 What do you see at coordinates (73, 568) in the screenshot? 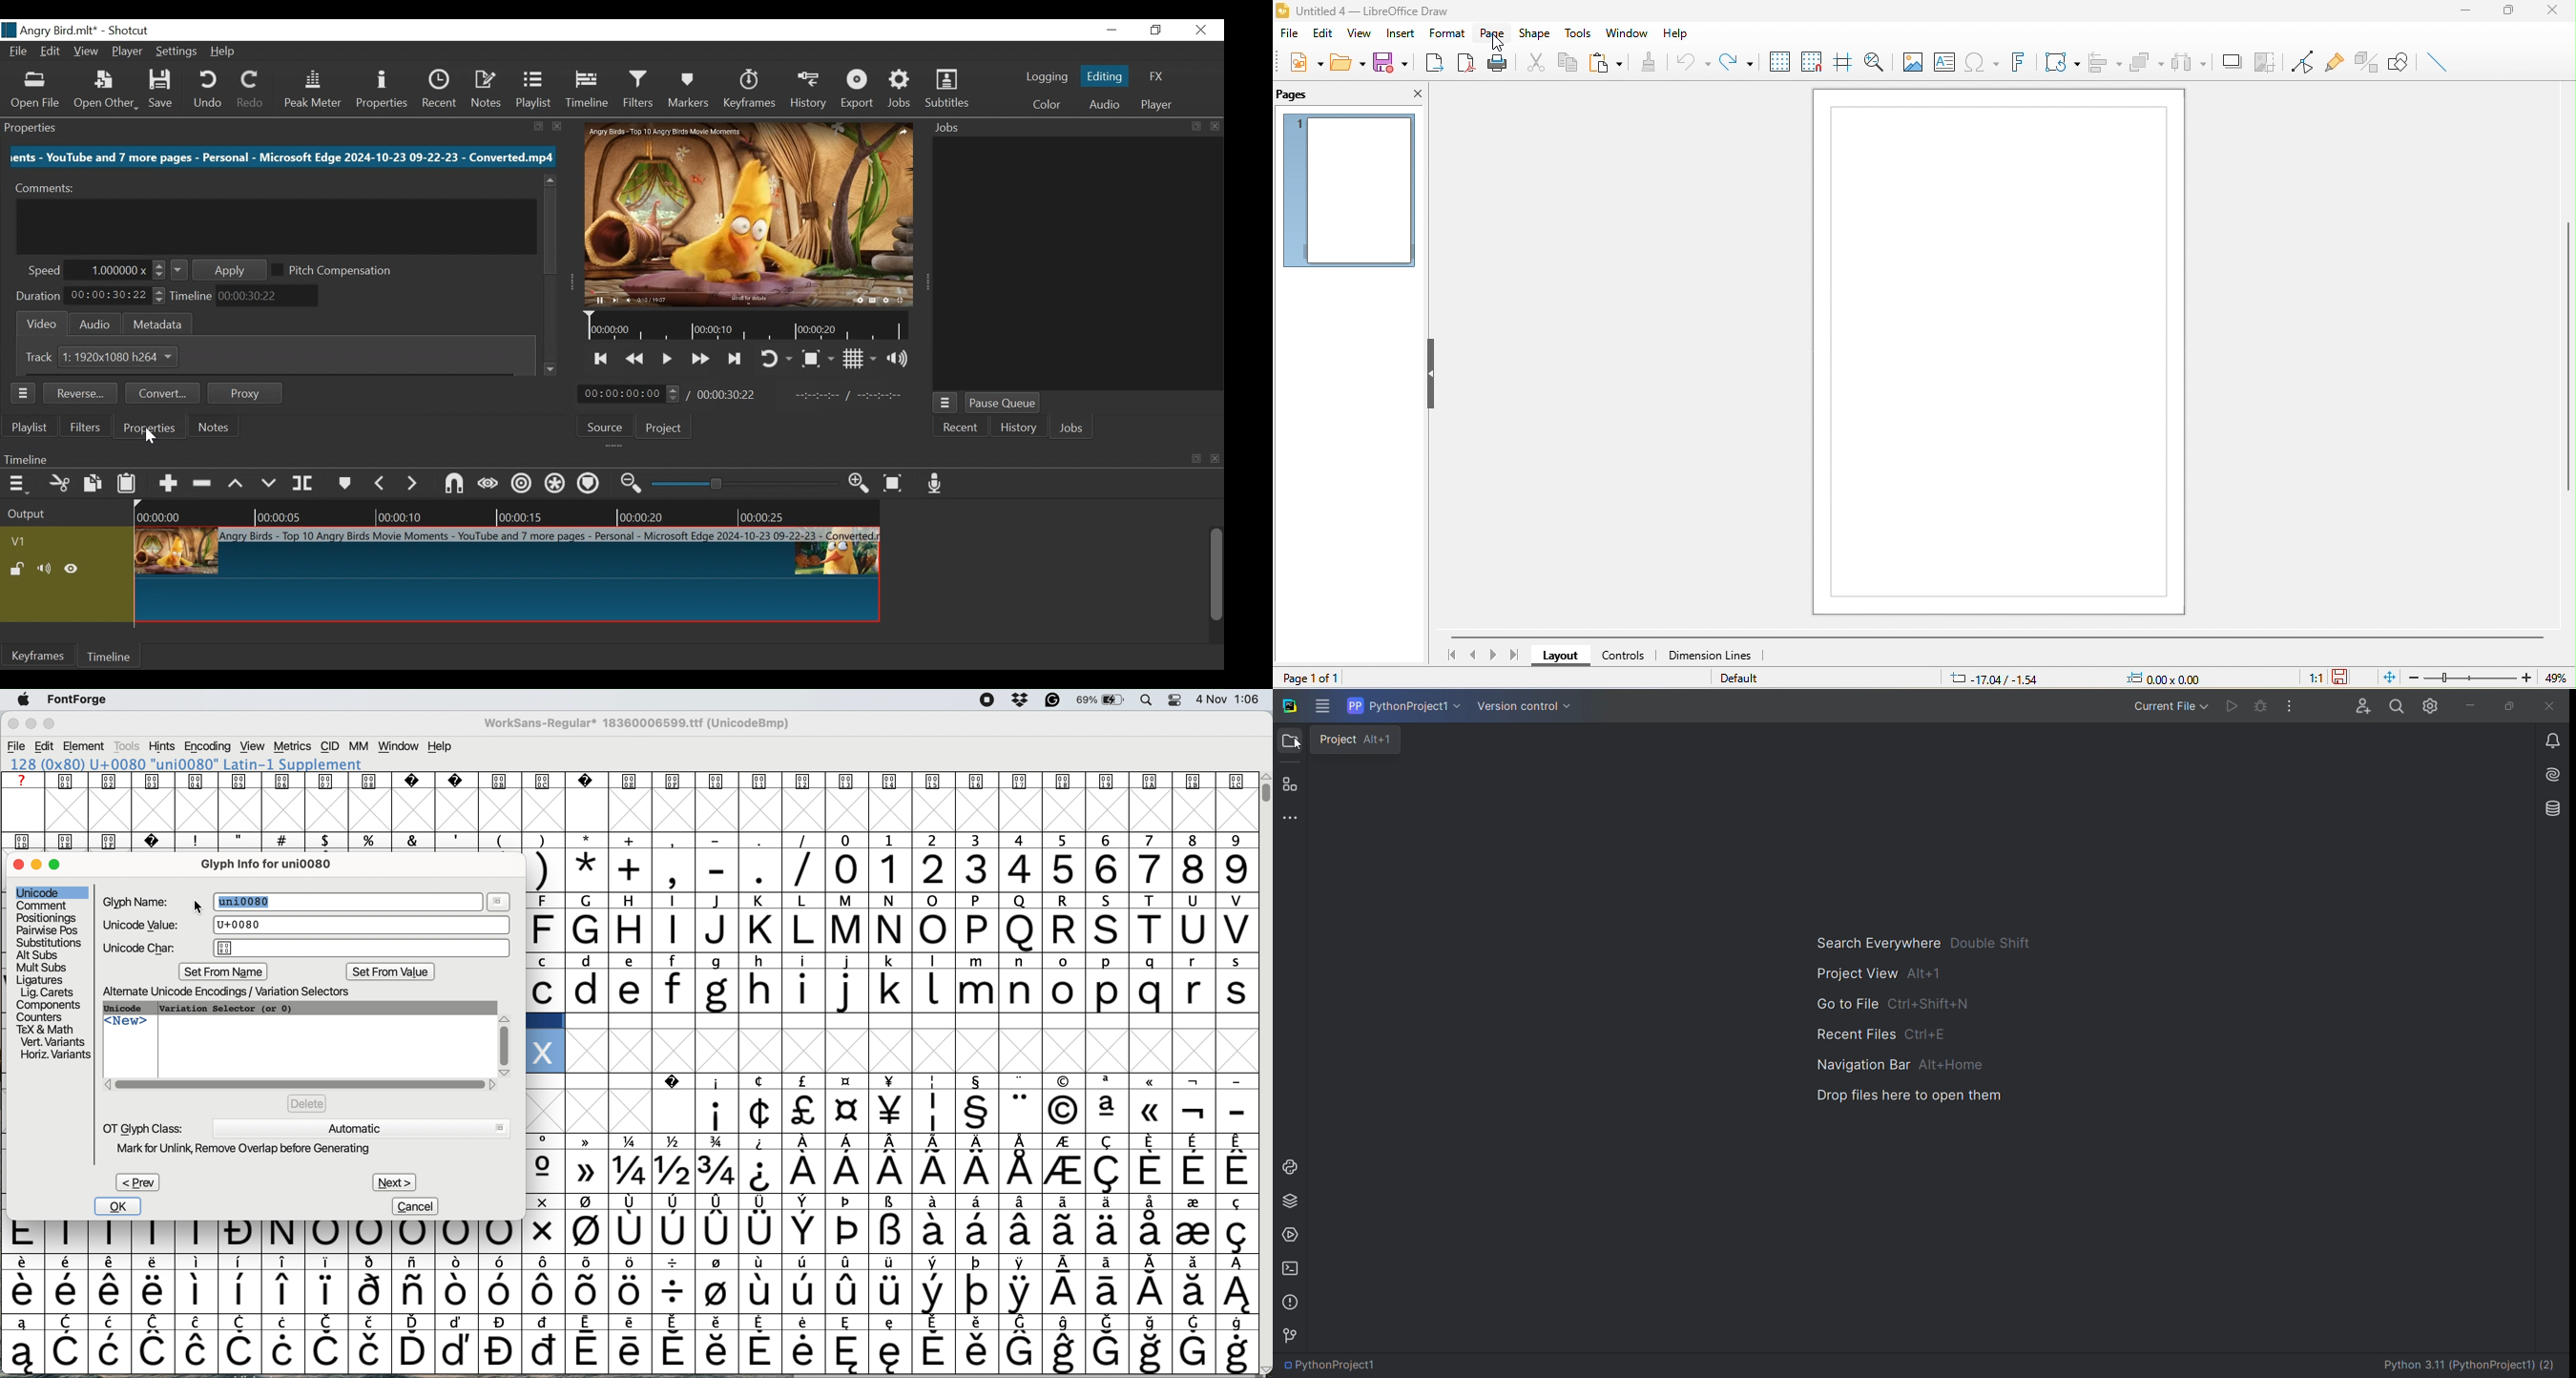
I see `Hide` at bounding box center [73, 568].